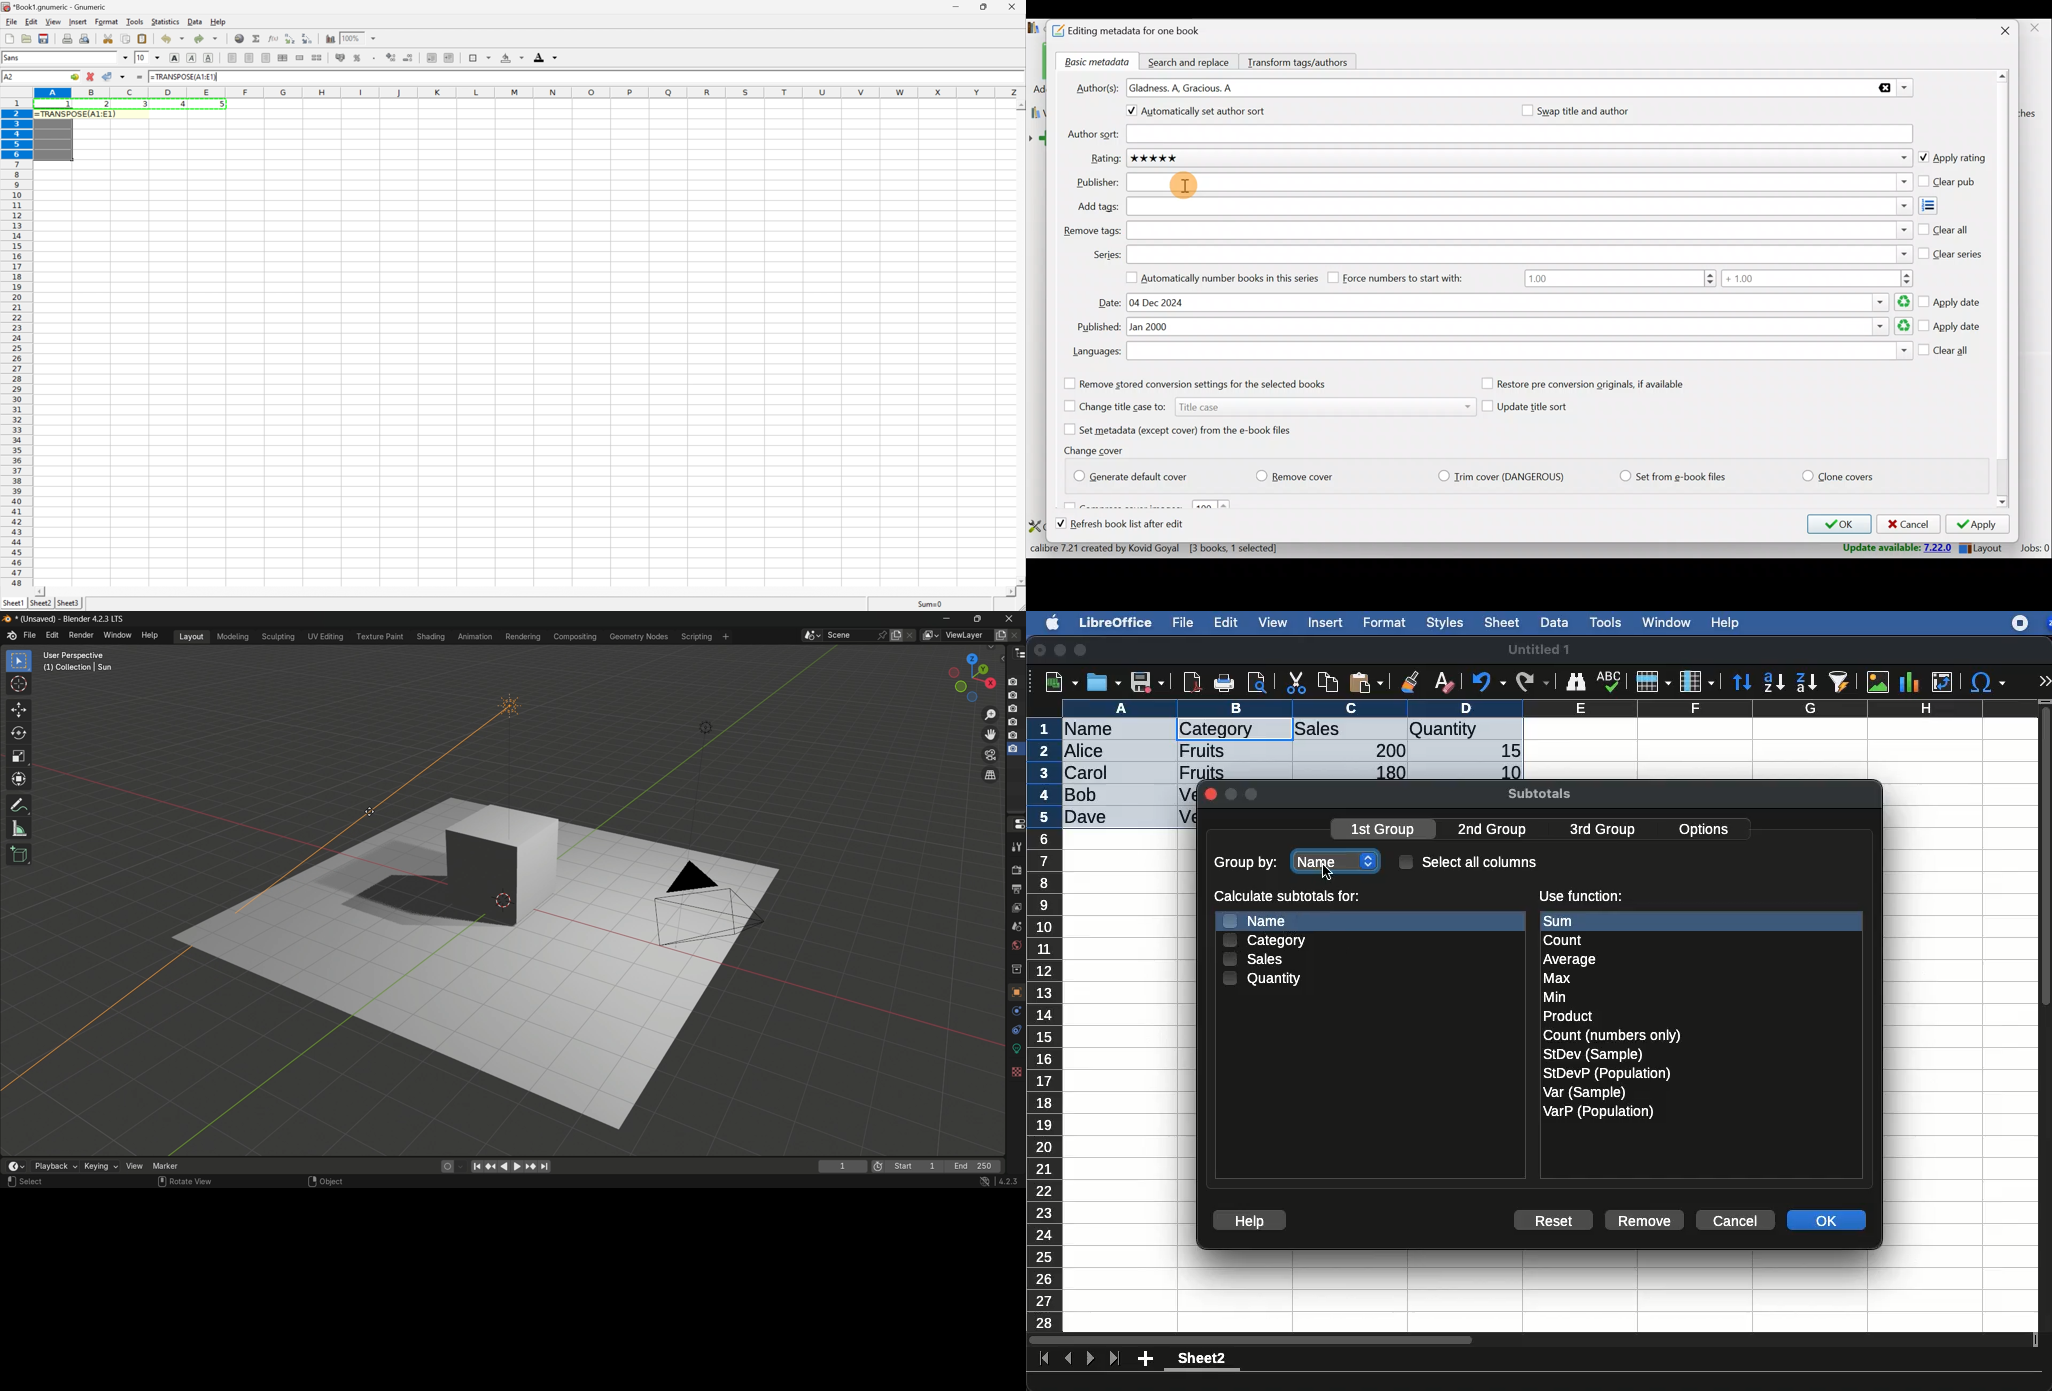 The height and width of the screenshot is (1400, 2072). What do you see at coordinates (1013, 749) in the screenshot?
I see `layer 6` at bounding box center [1013, 749].